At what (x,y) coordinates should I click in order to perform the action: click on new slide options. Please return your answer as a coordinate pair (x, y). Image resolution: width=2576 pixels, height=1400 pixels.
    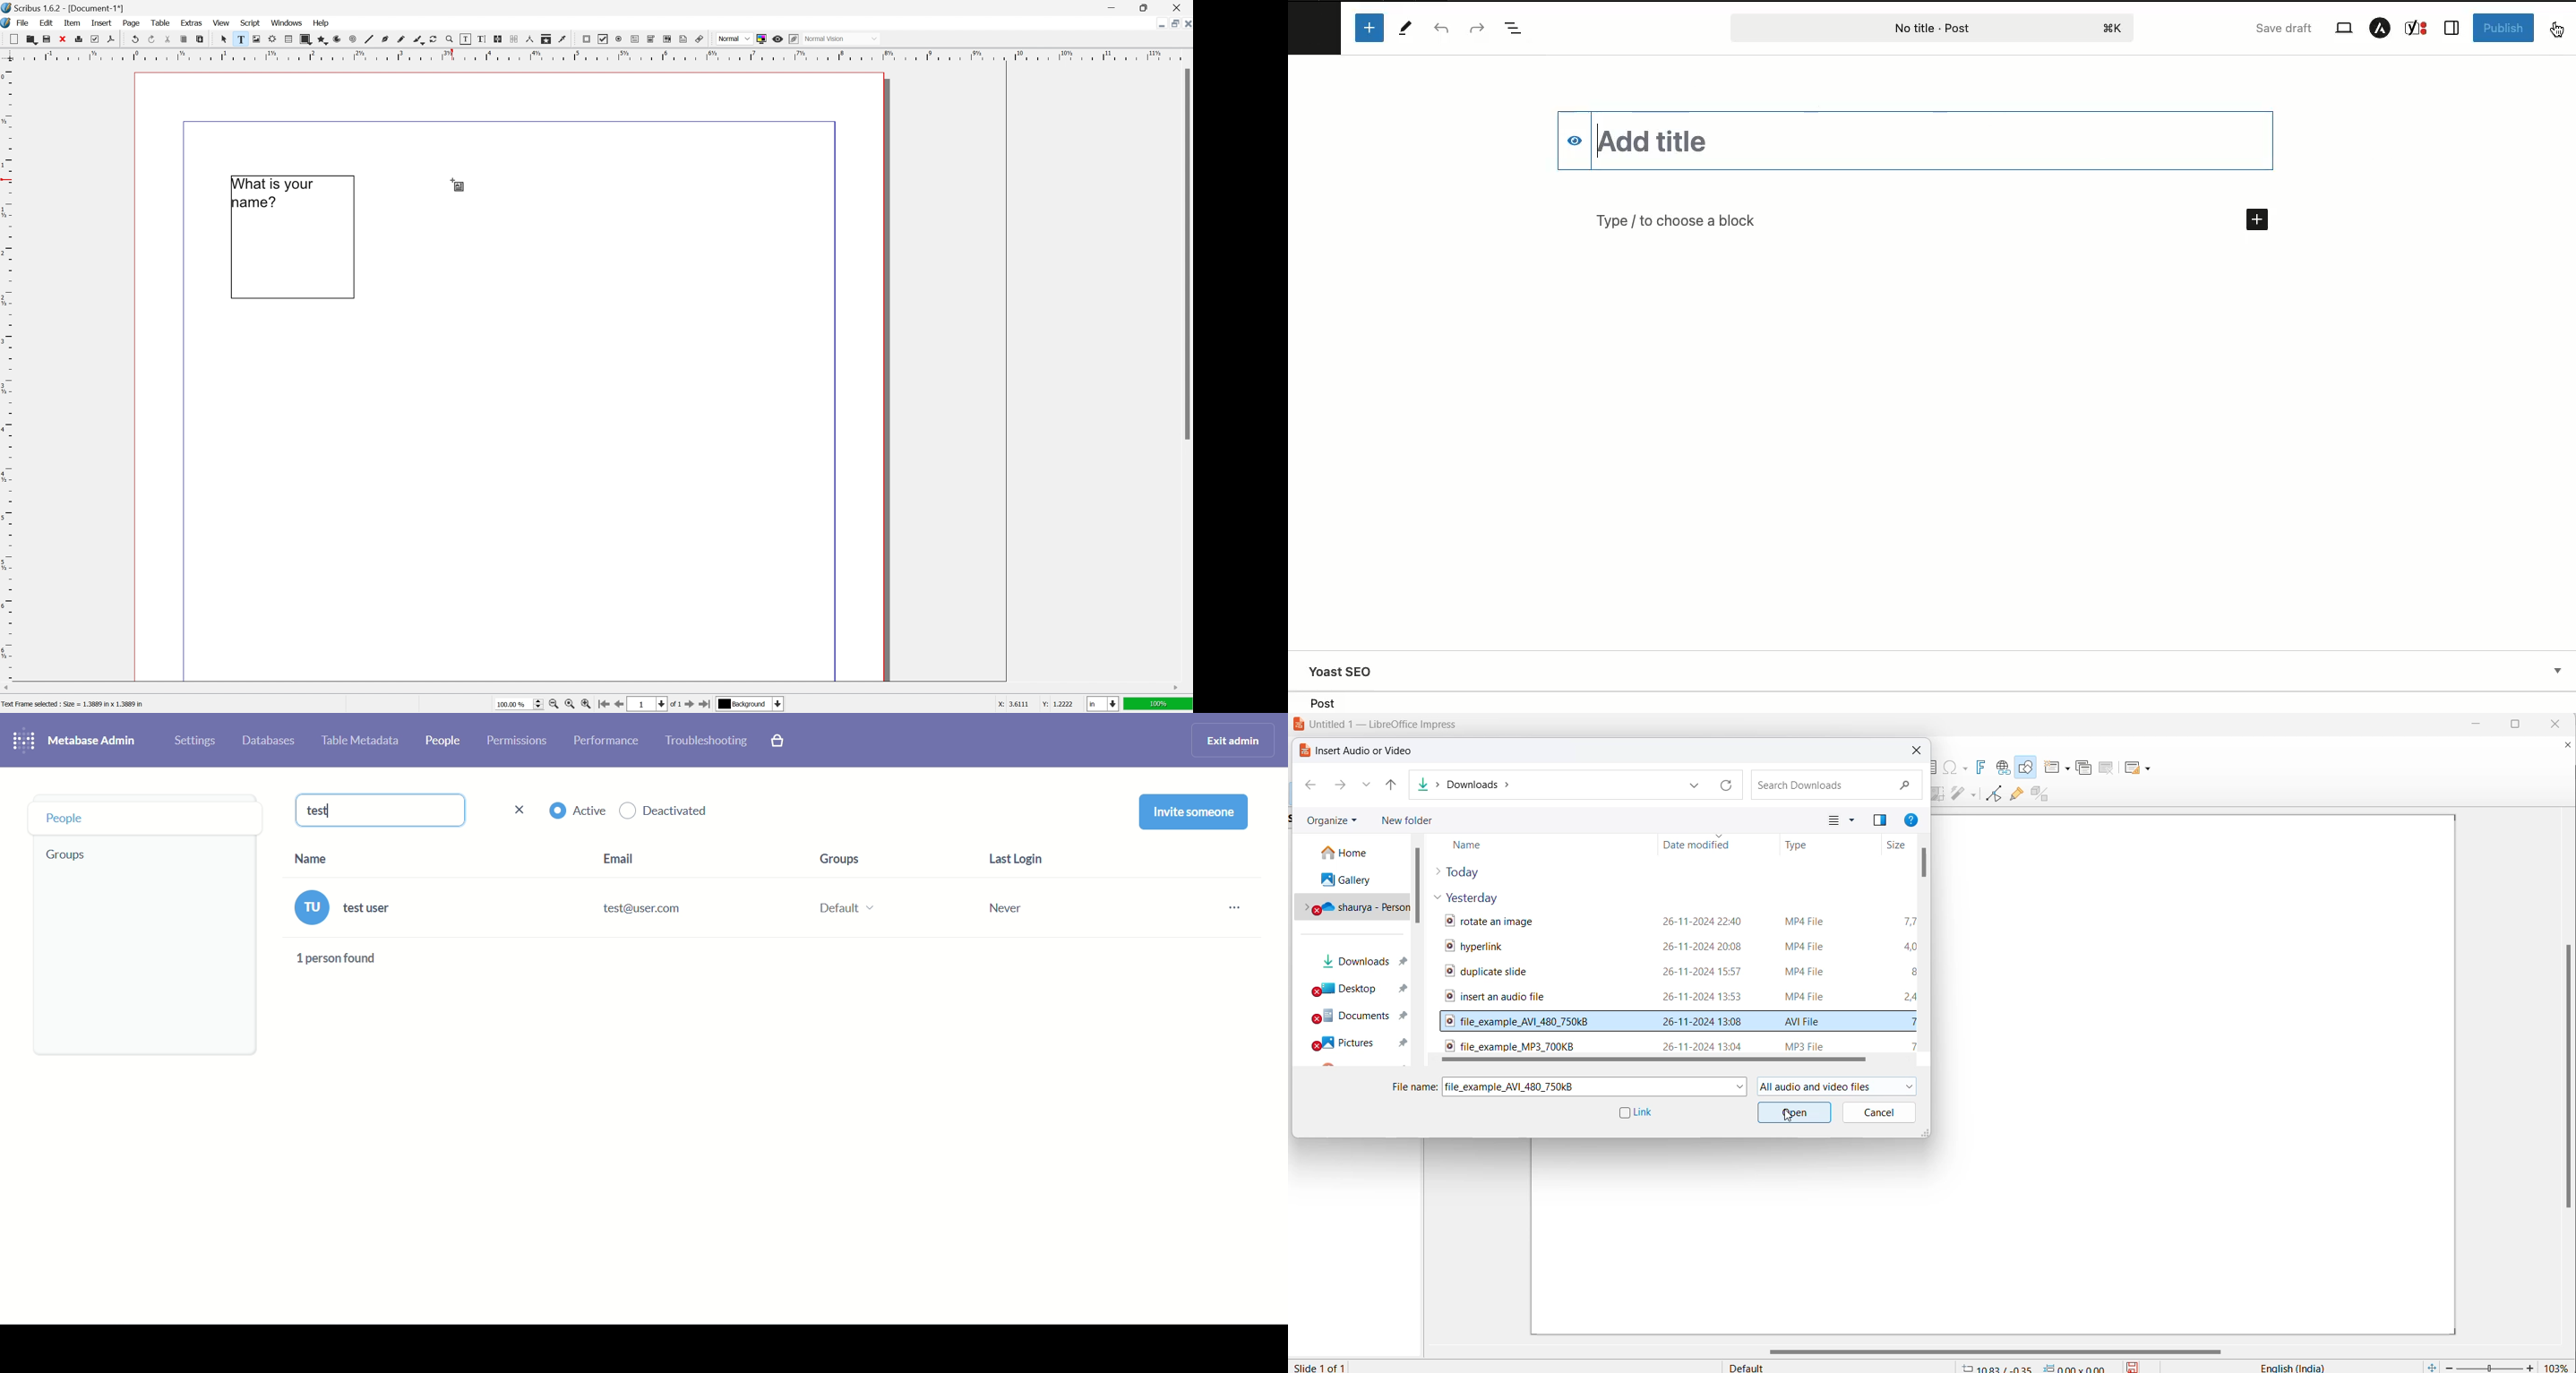
    Looking at the image, I should click on (2070, 768).